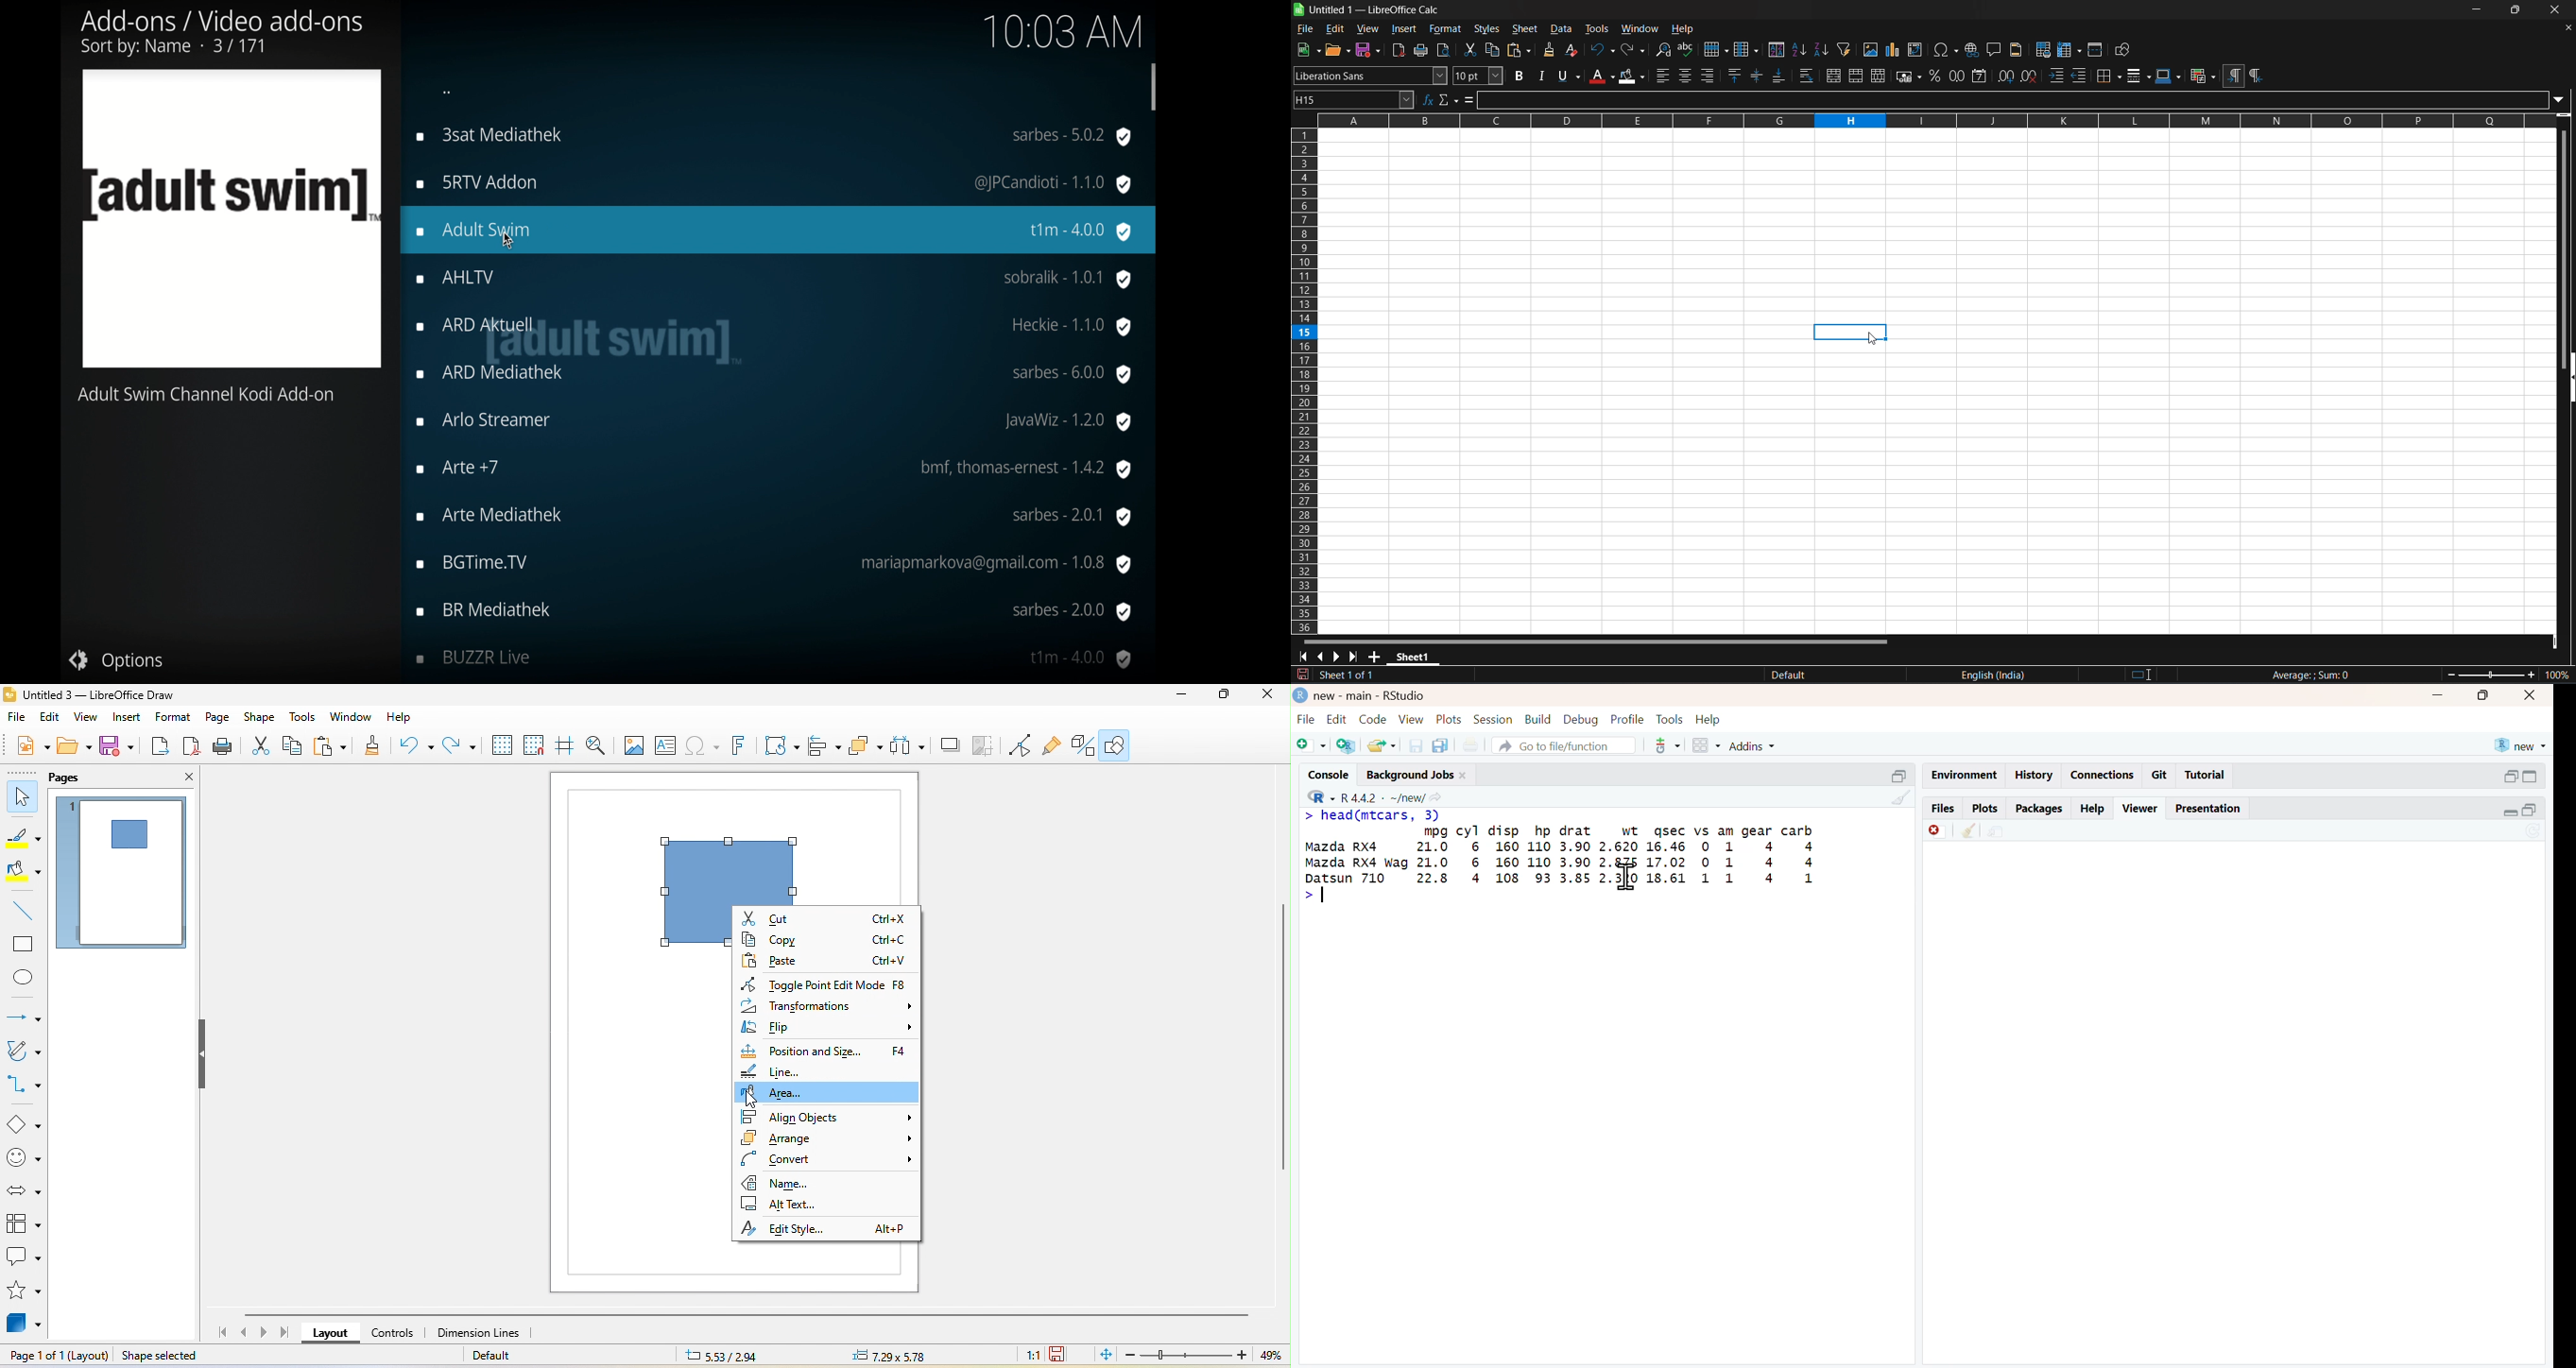 This screenshot has width=2576, height=1372. What do you see at coordinates (1893, 798) in the screenshot?
I see `clear console` at bounding box center [1893, 798].